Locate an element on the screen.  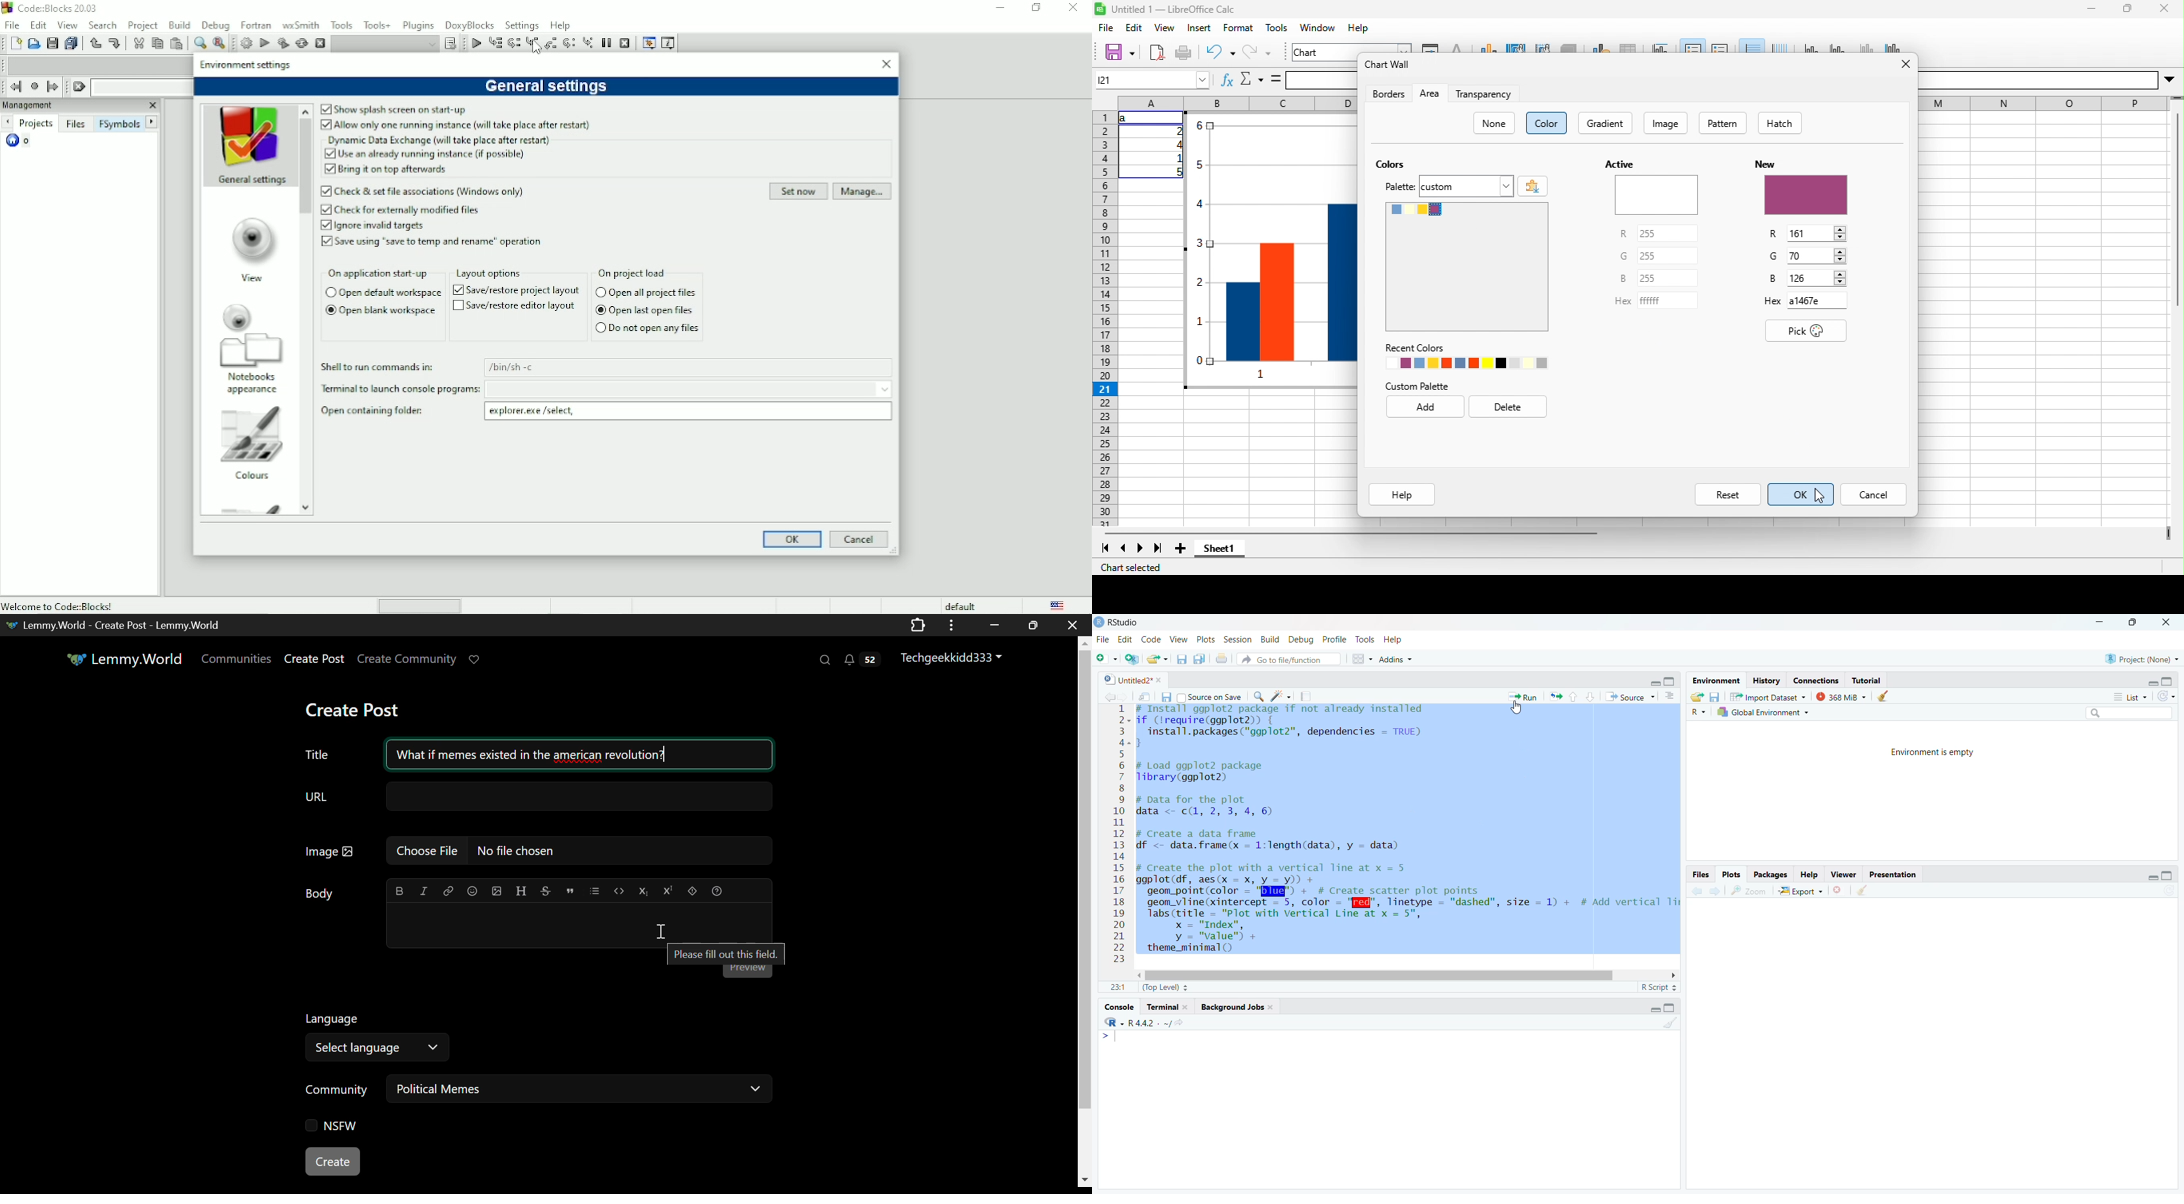
Console is located at coordinates (1121, 1005).